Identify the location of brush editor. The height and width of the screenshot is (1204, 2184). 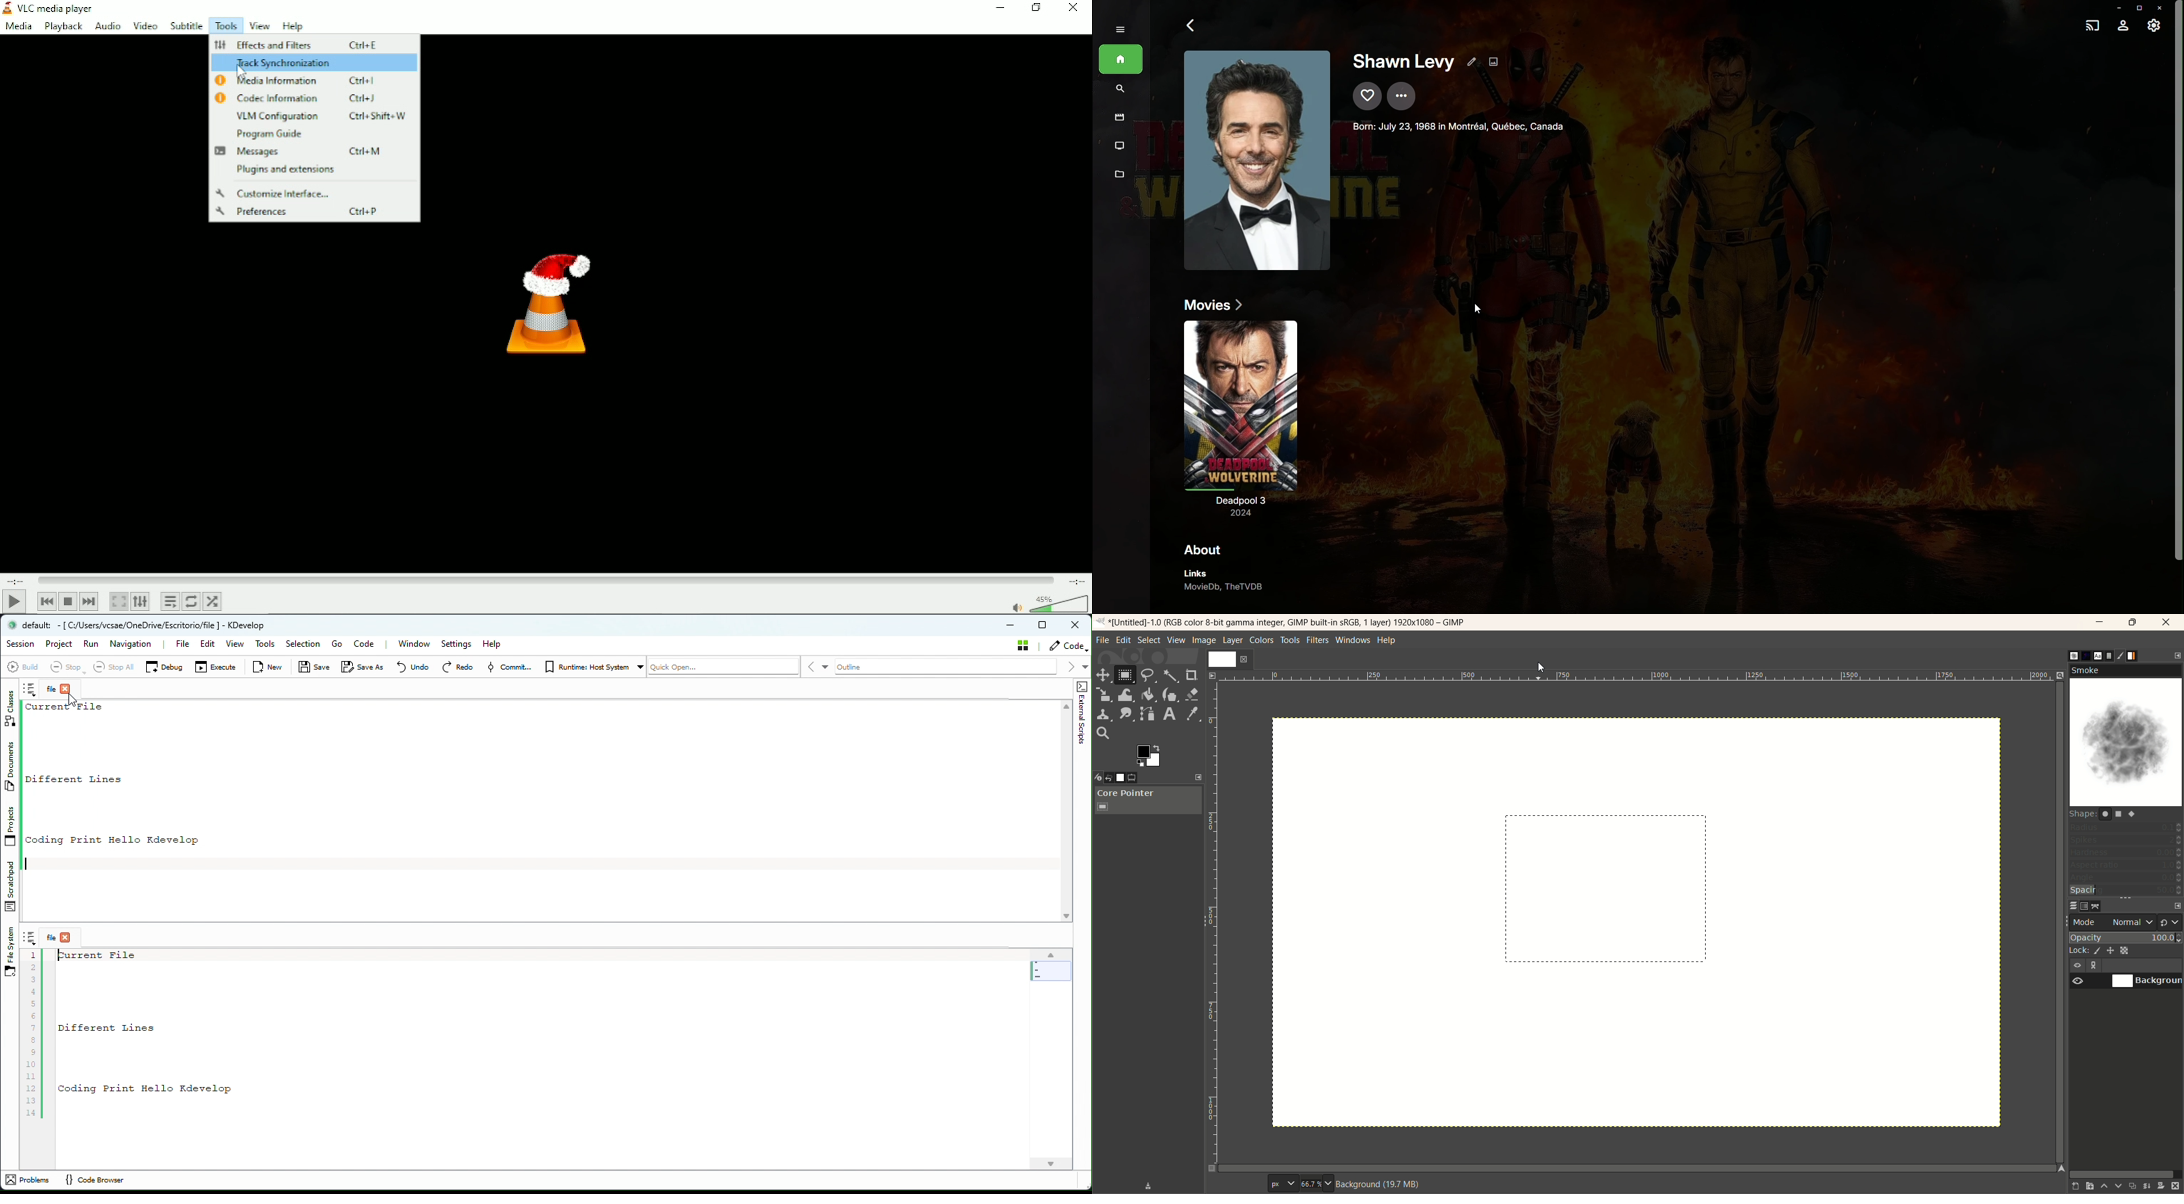
(2121, 656).